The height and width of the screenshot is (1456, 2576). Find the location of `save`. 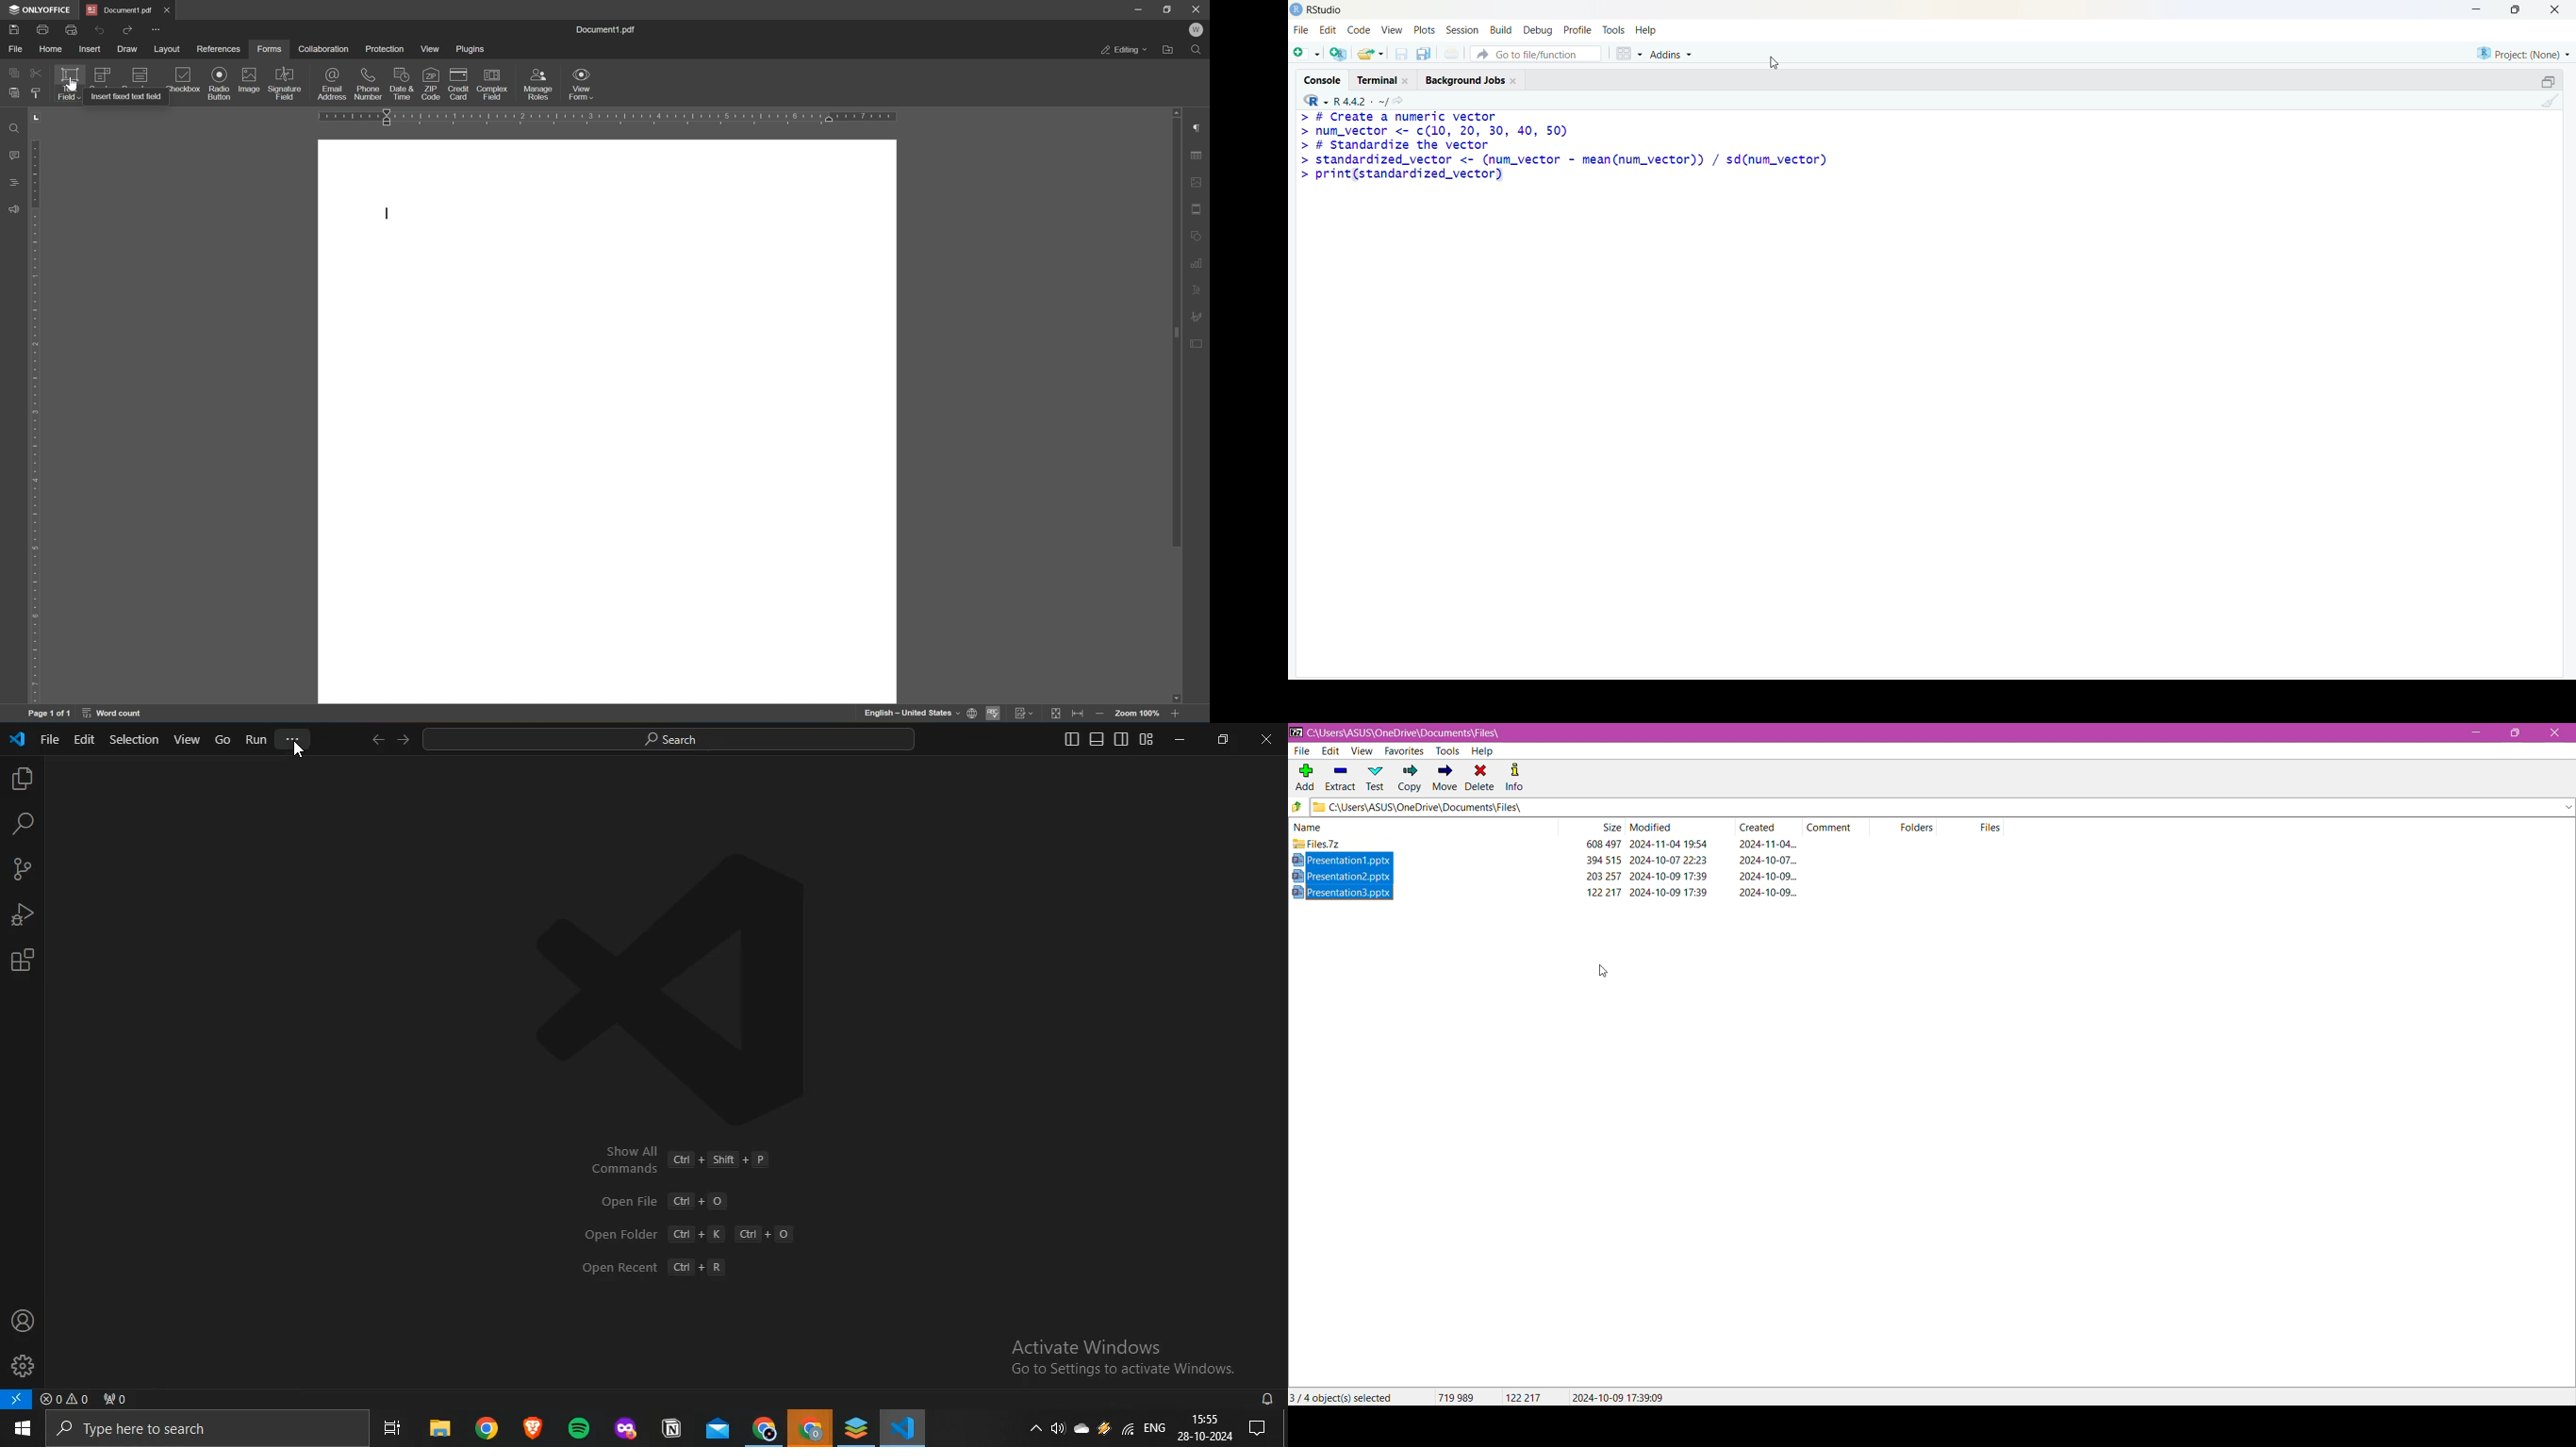

save is located at coordinates (1401, 54).